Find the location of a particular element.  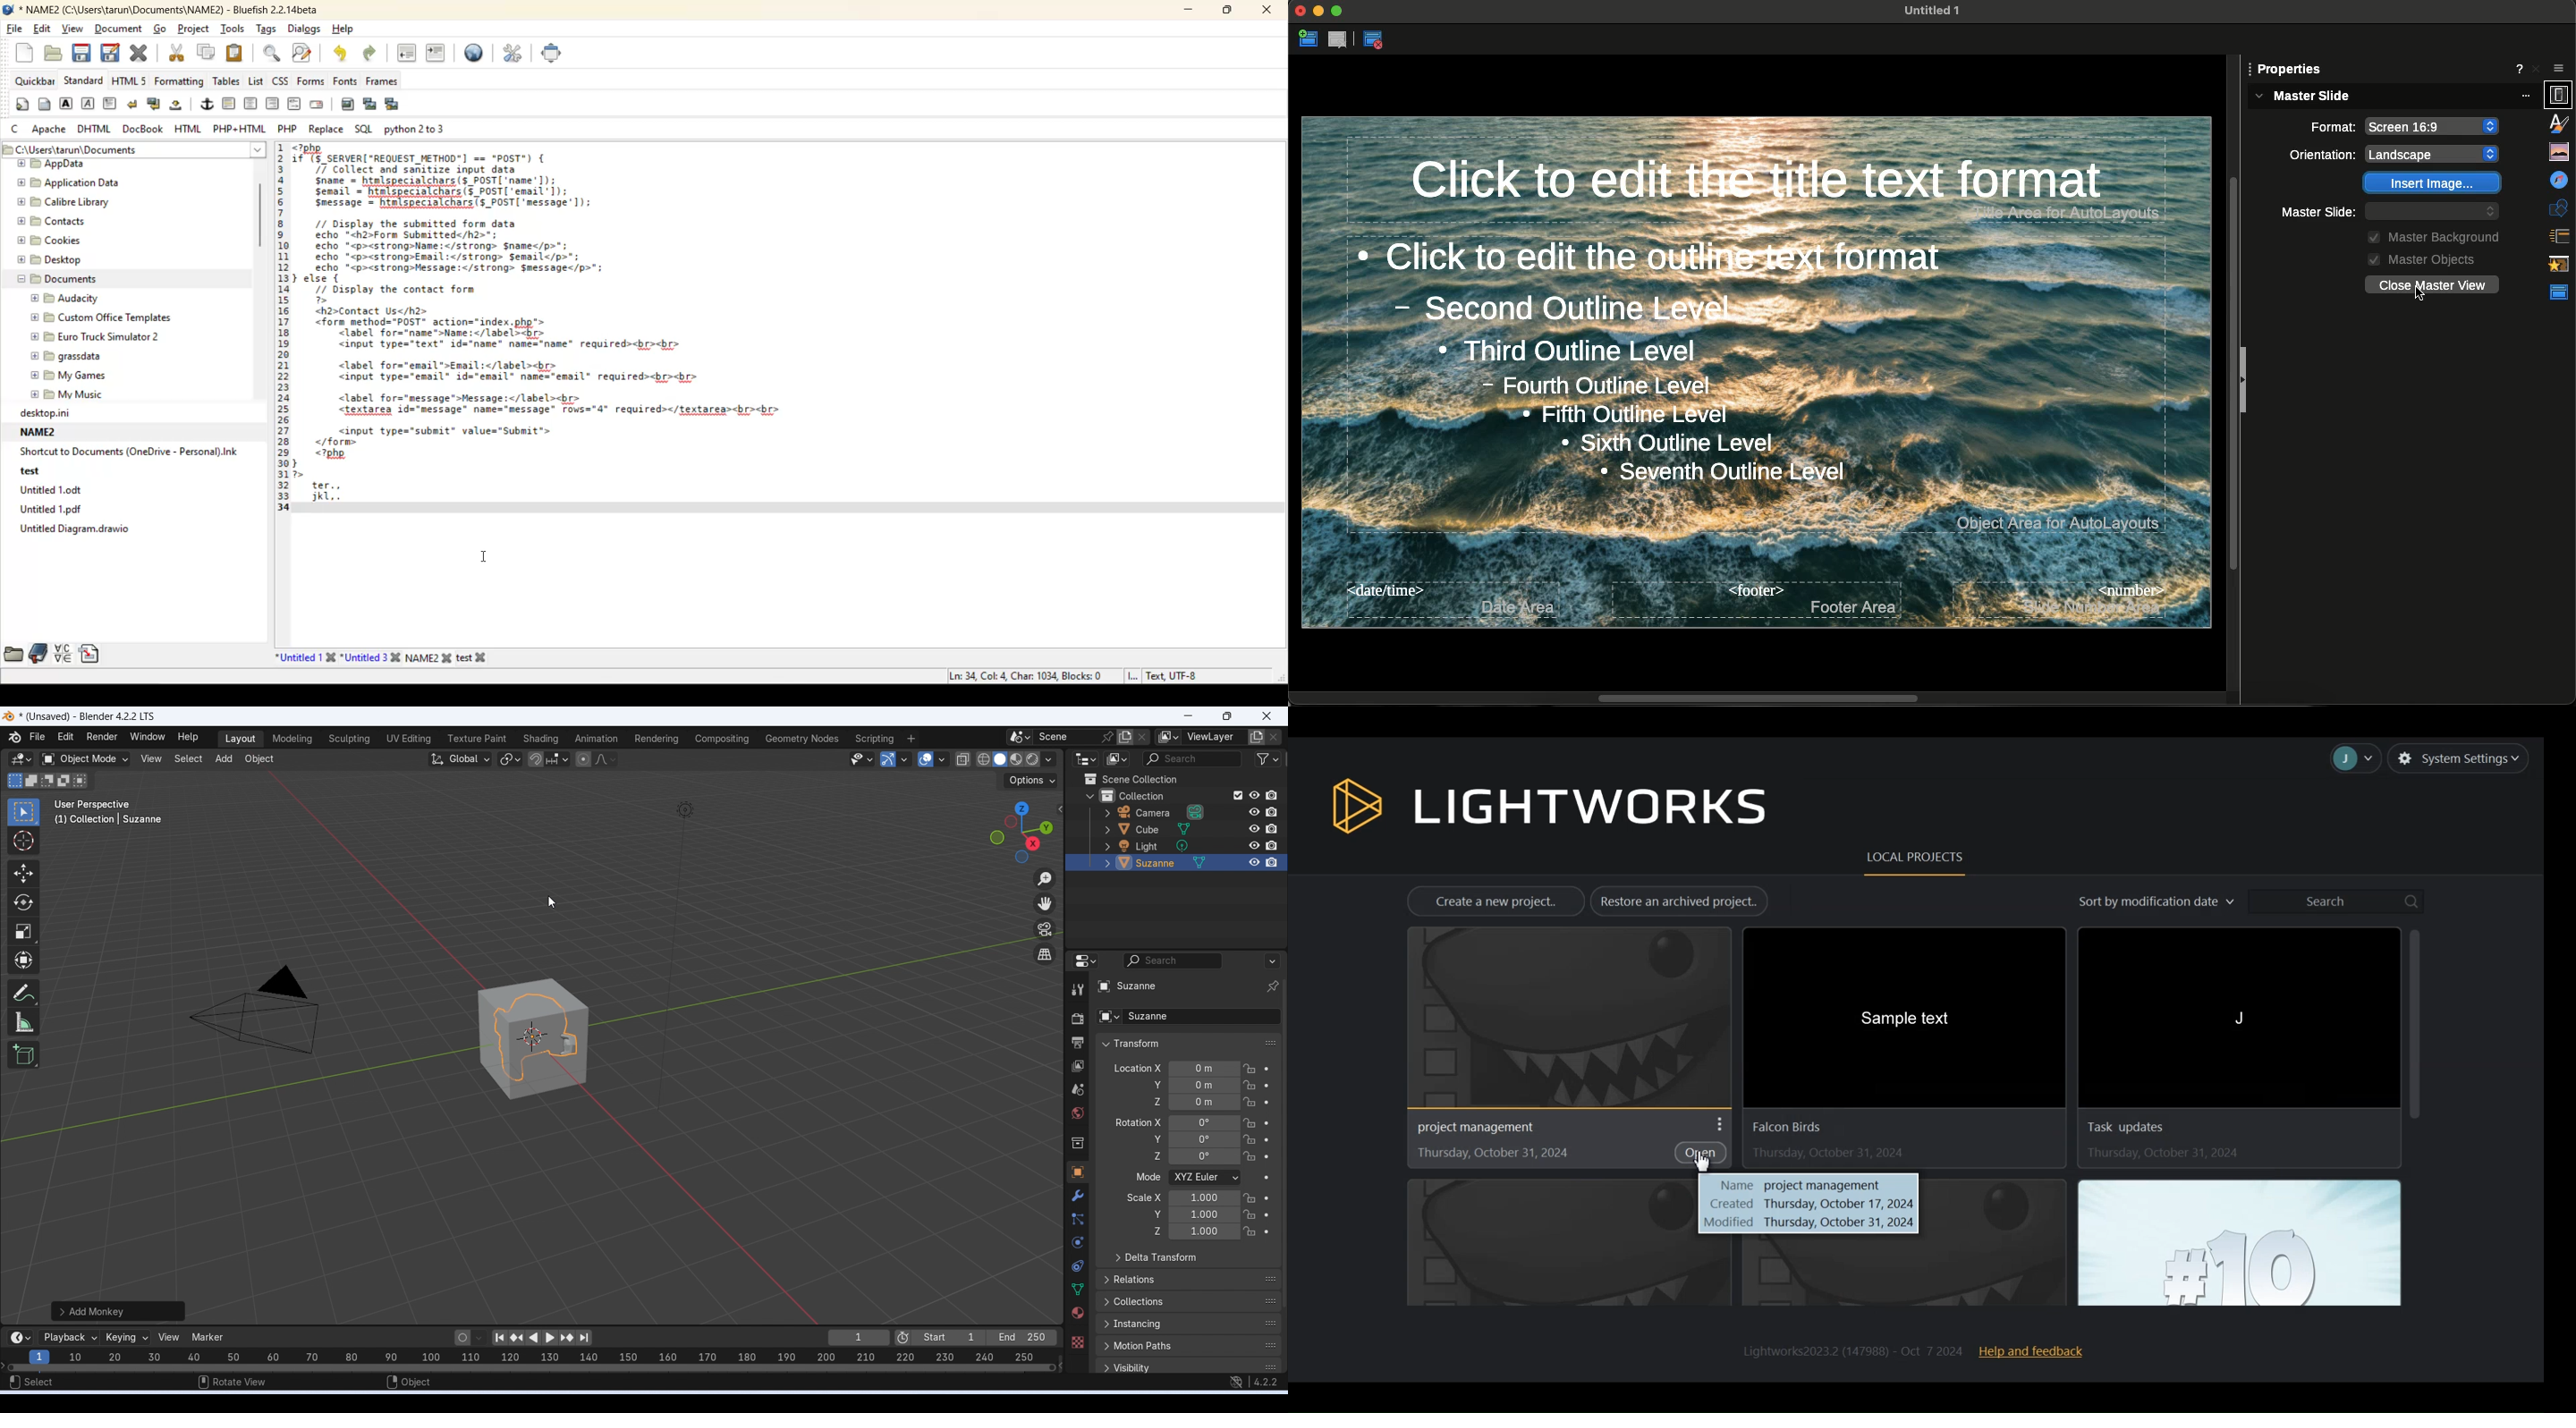

fonts is located at coordinates (345, 82).